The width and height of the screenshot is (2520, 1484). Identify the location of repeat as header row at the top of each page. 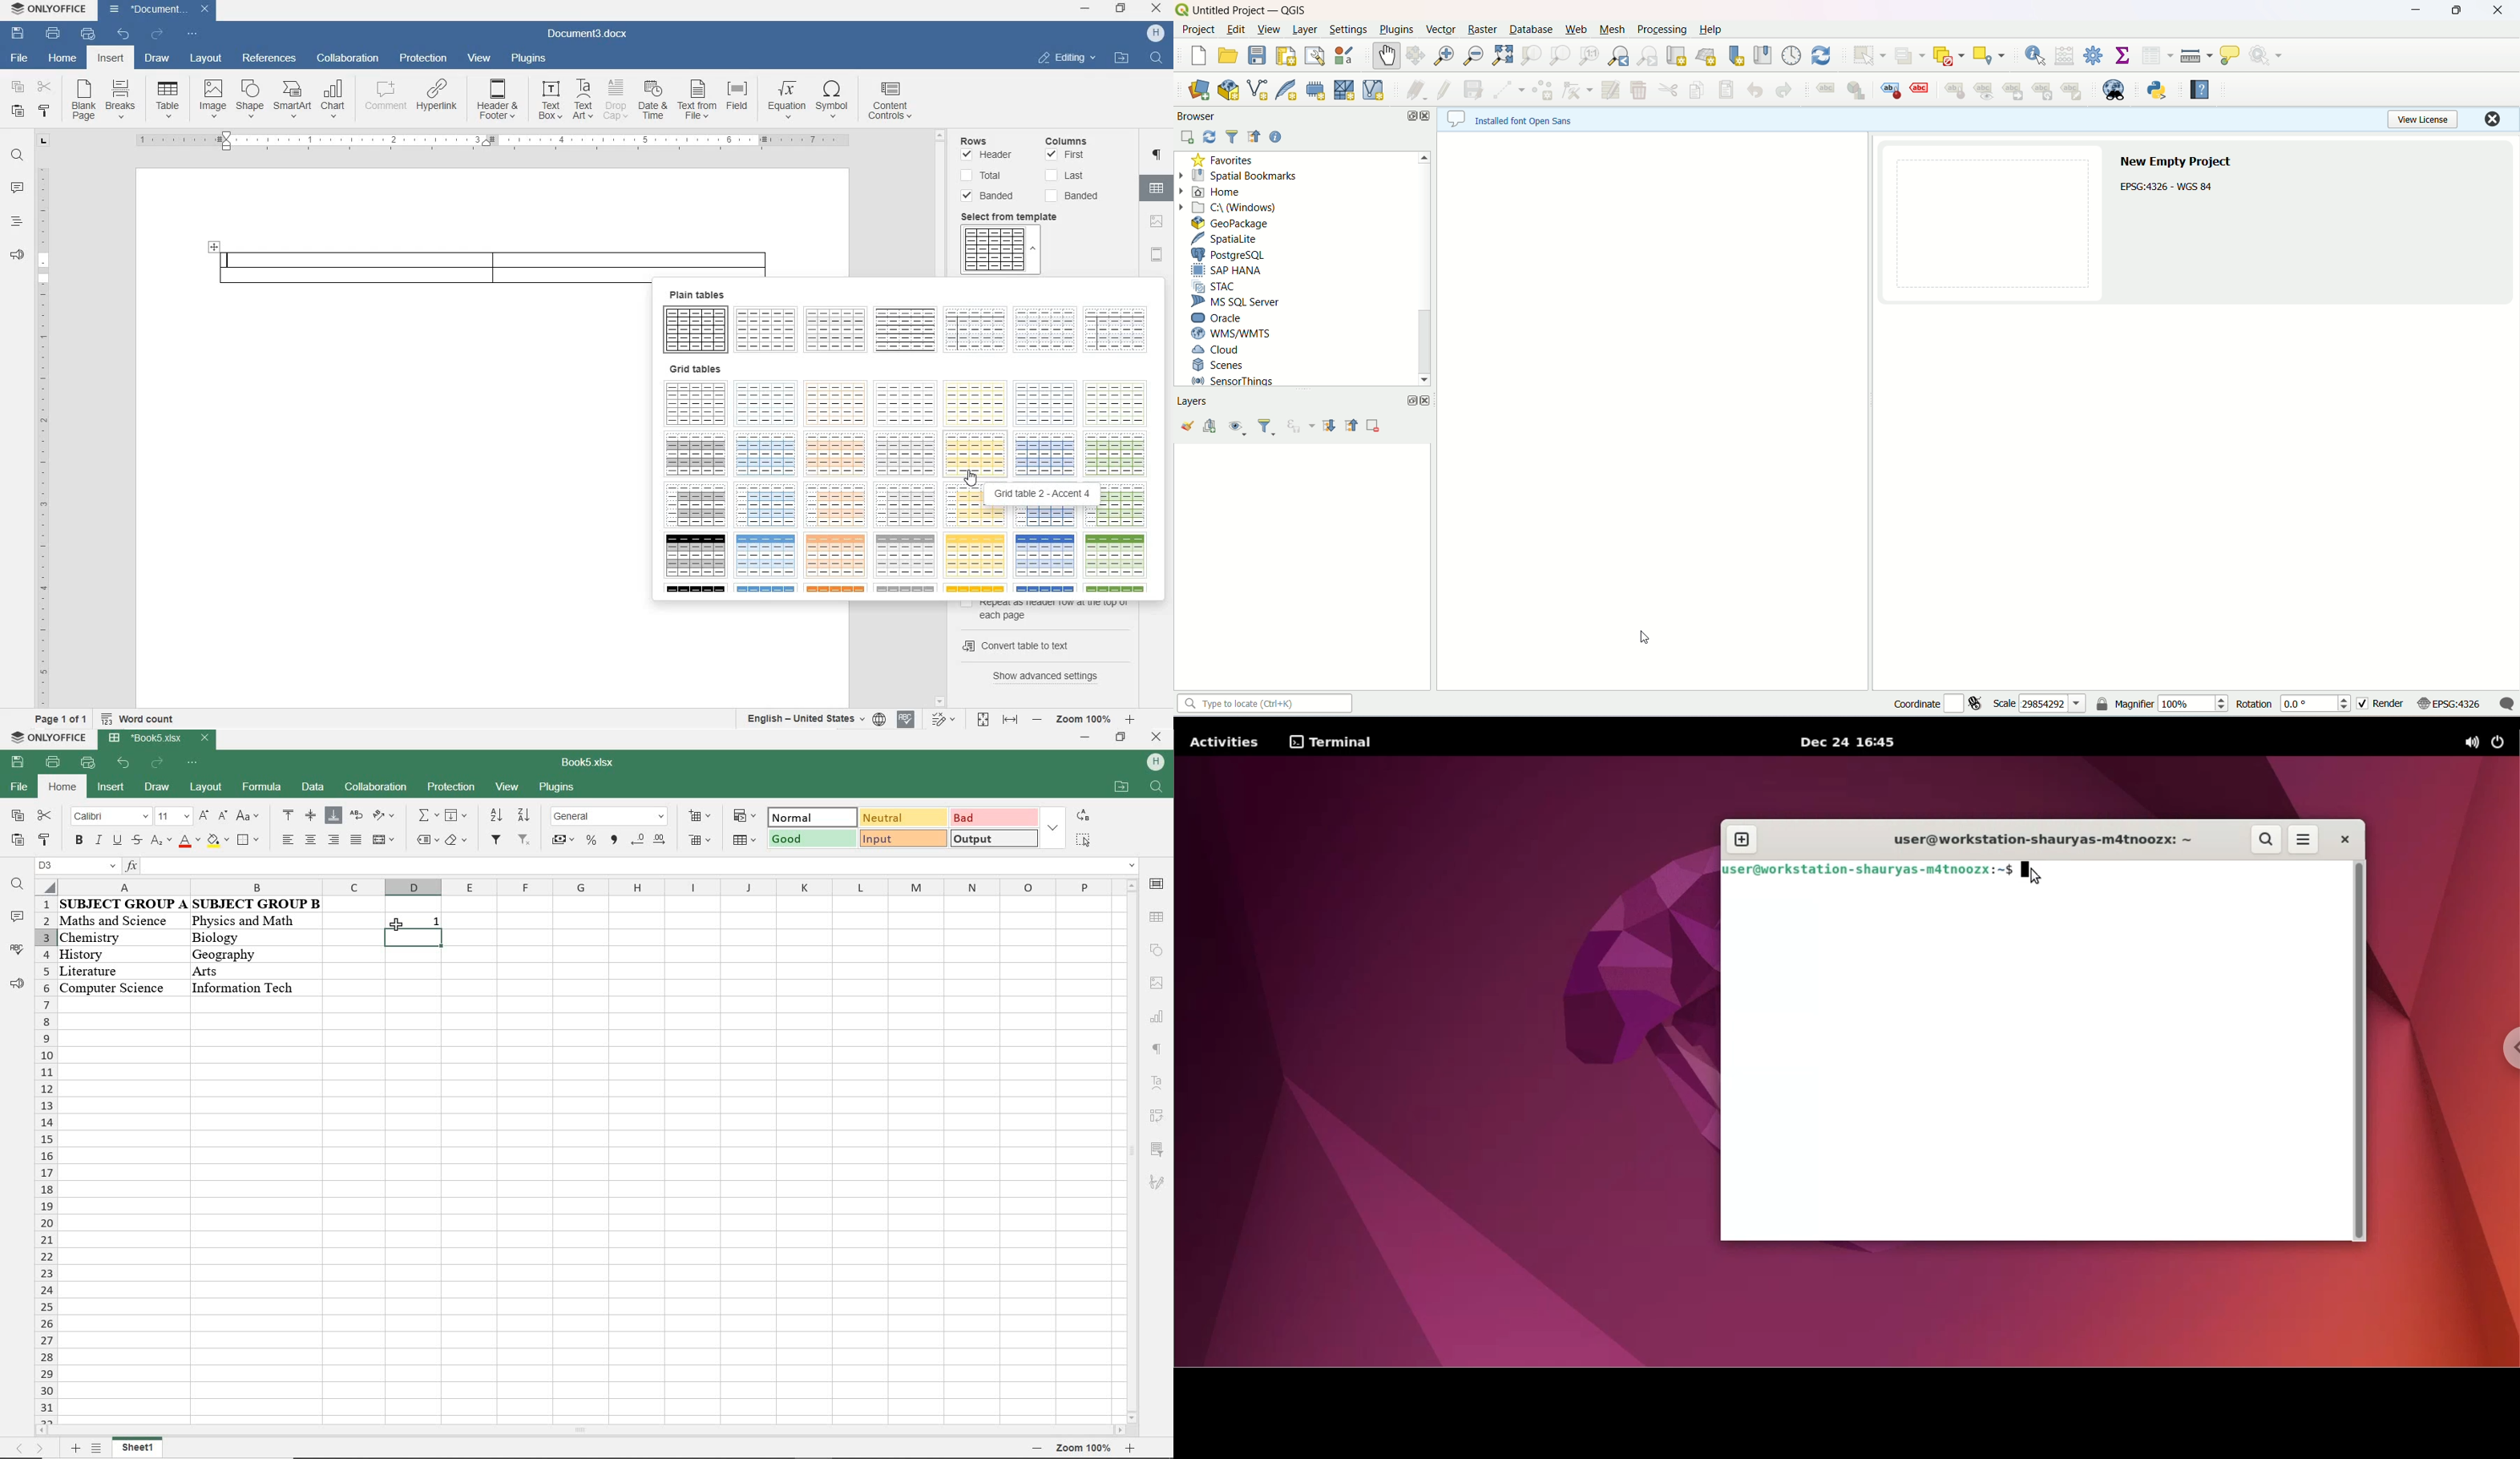
(1049, 610).